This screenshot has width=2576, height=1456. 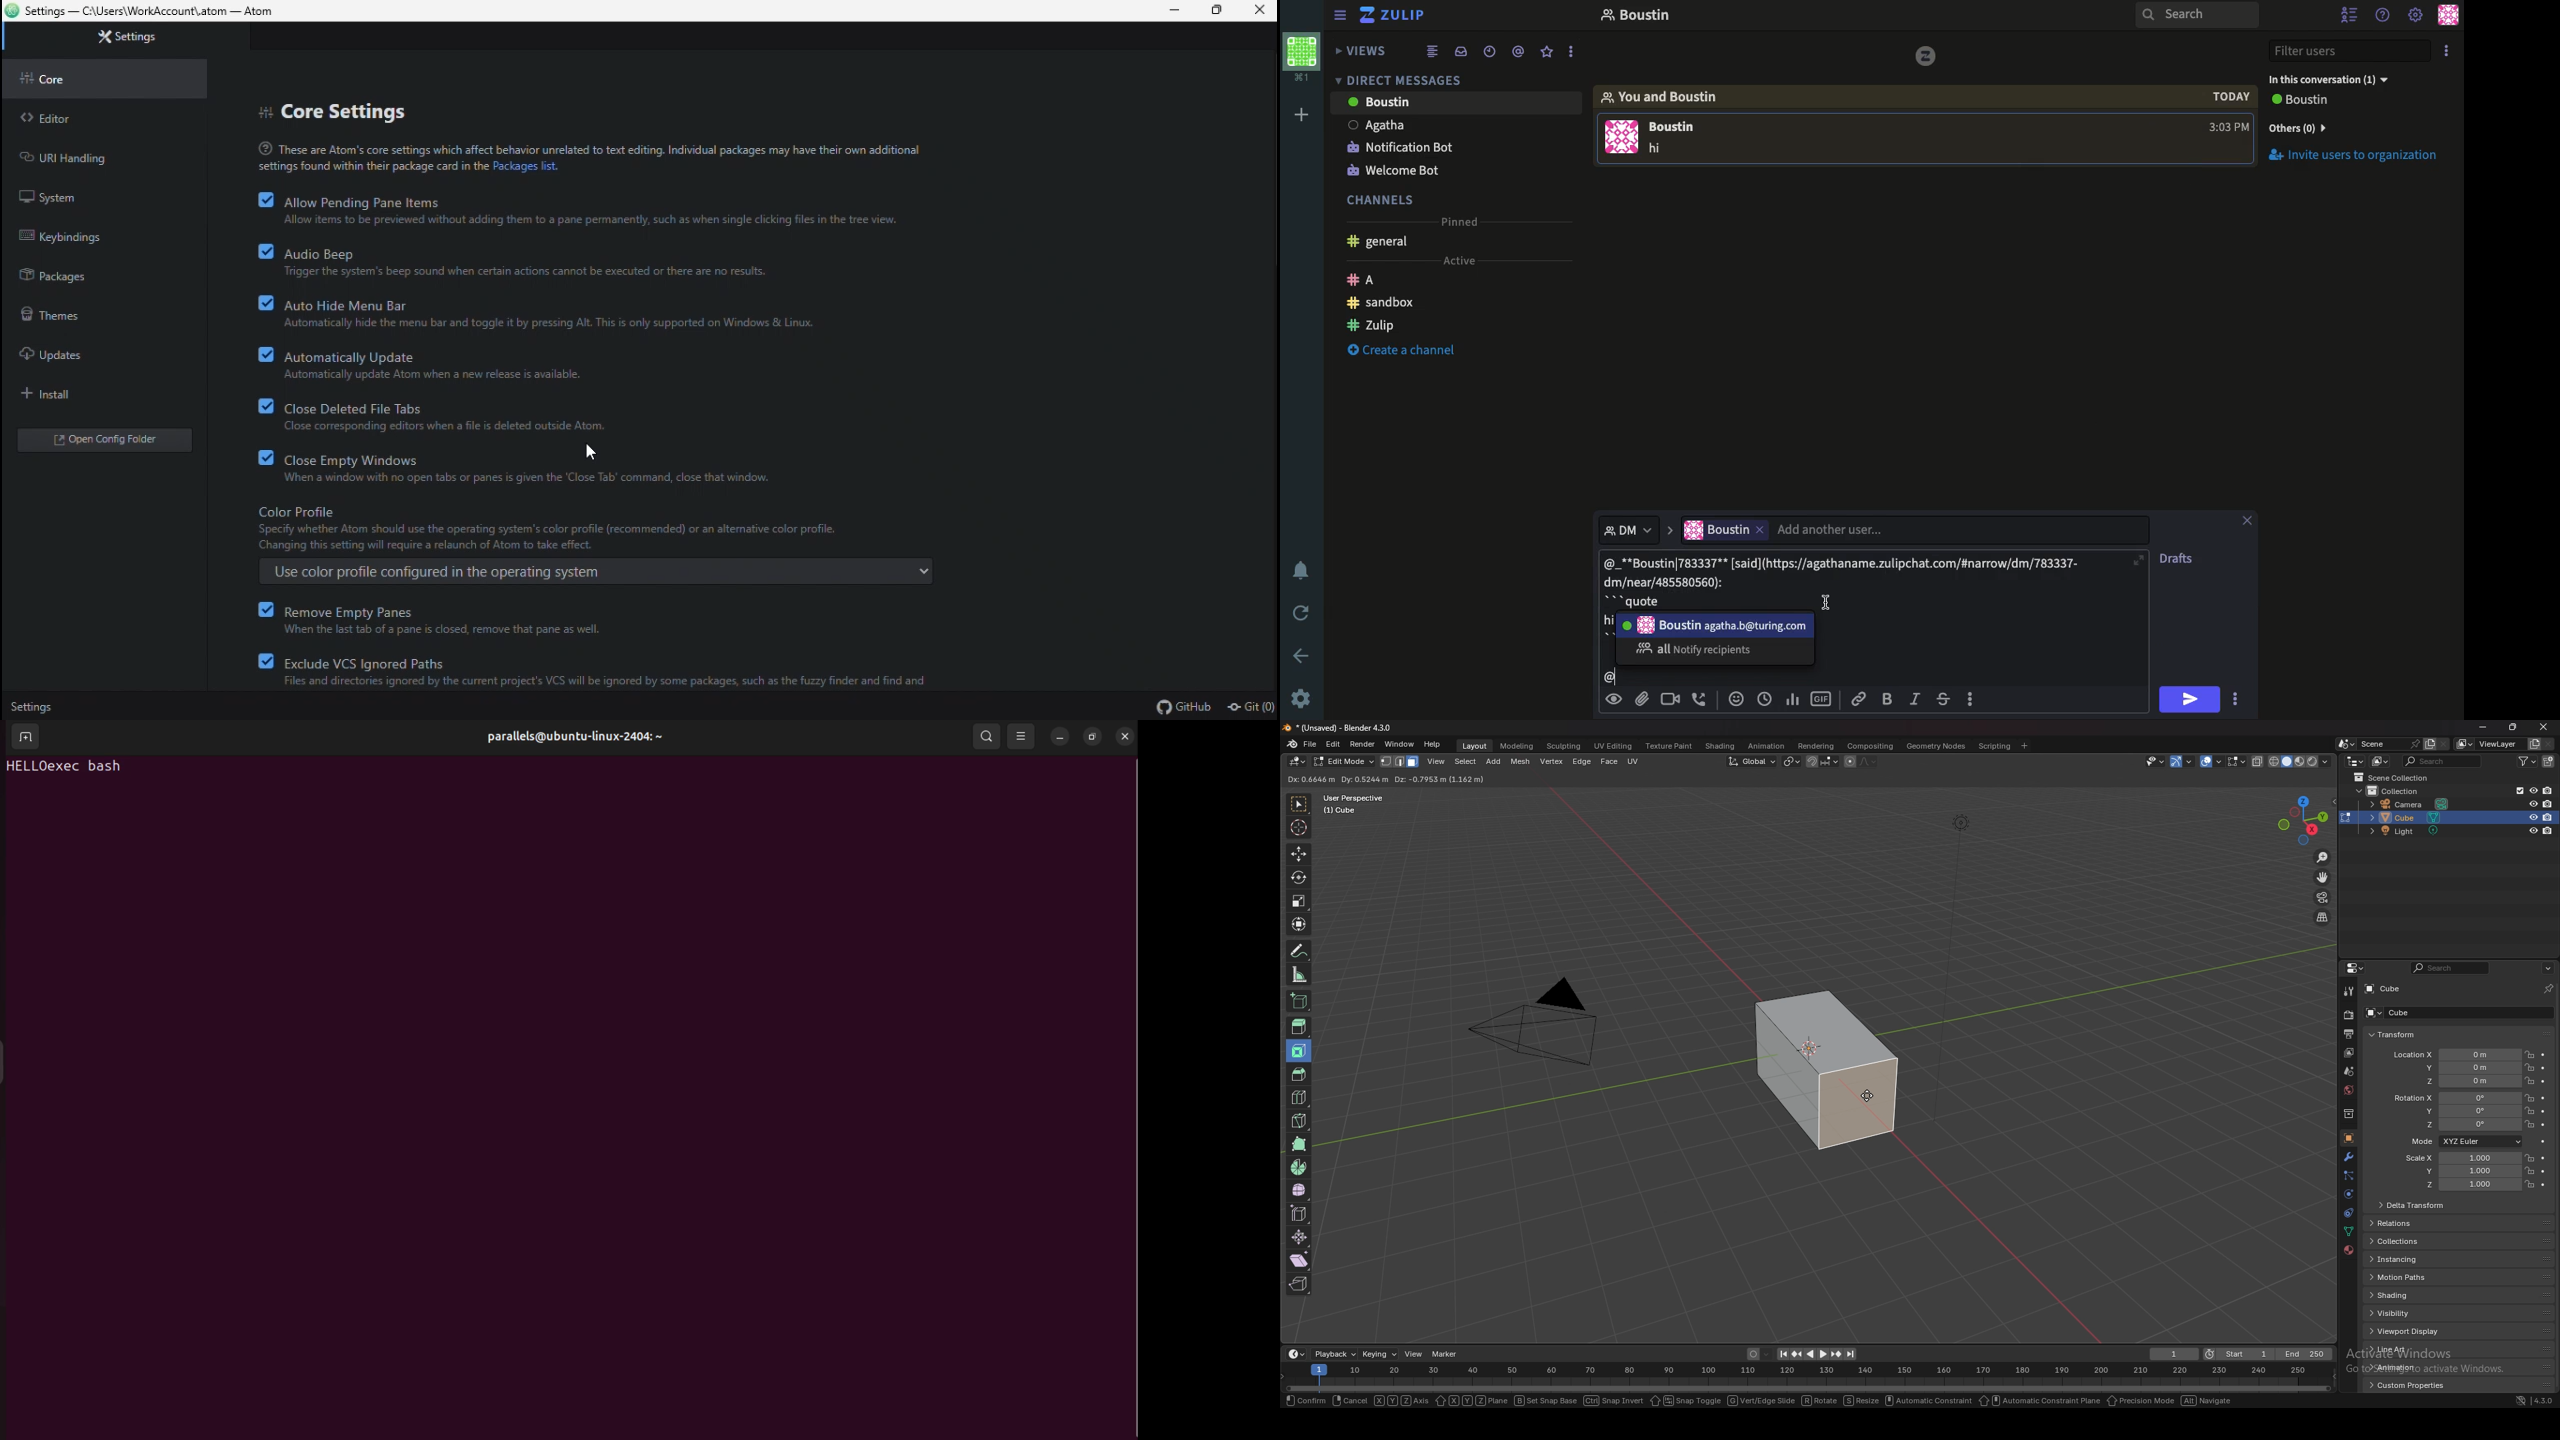 What do you see at coordinates (2362, 157) in the screenshot?
I see `Invite users to organization` at bounding box center [2362, 157].